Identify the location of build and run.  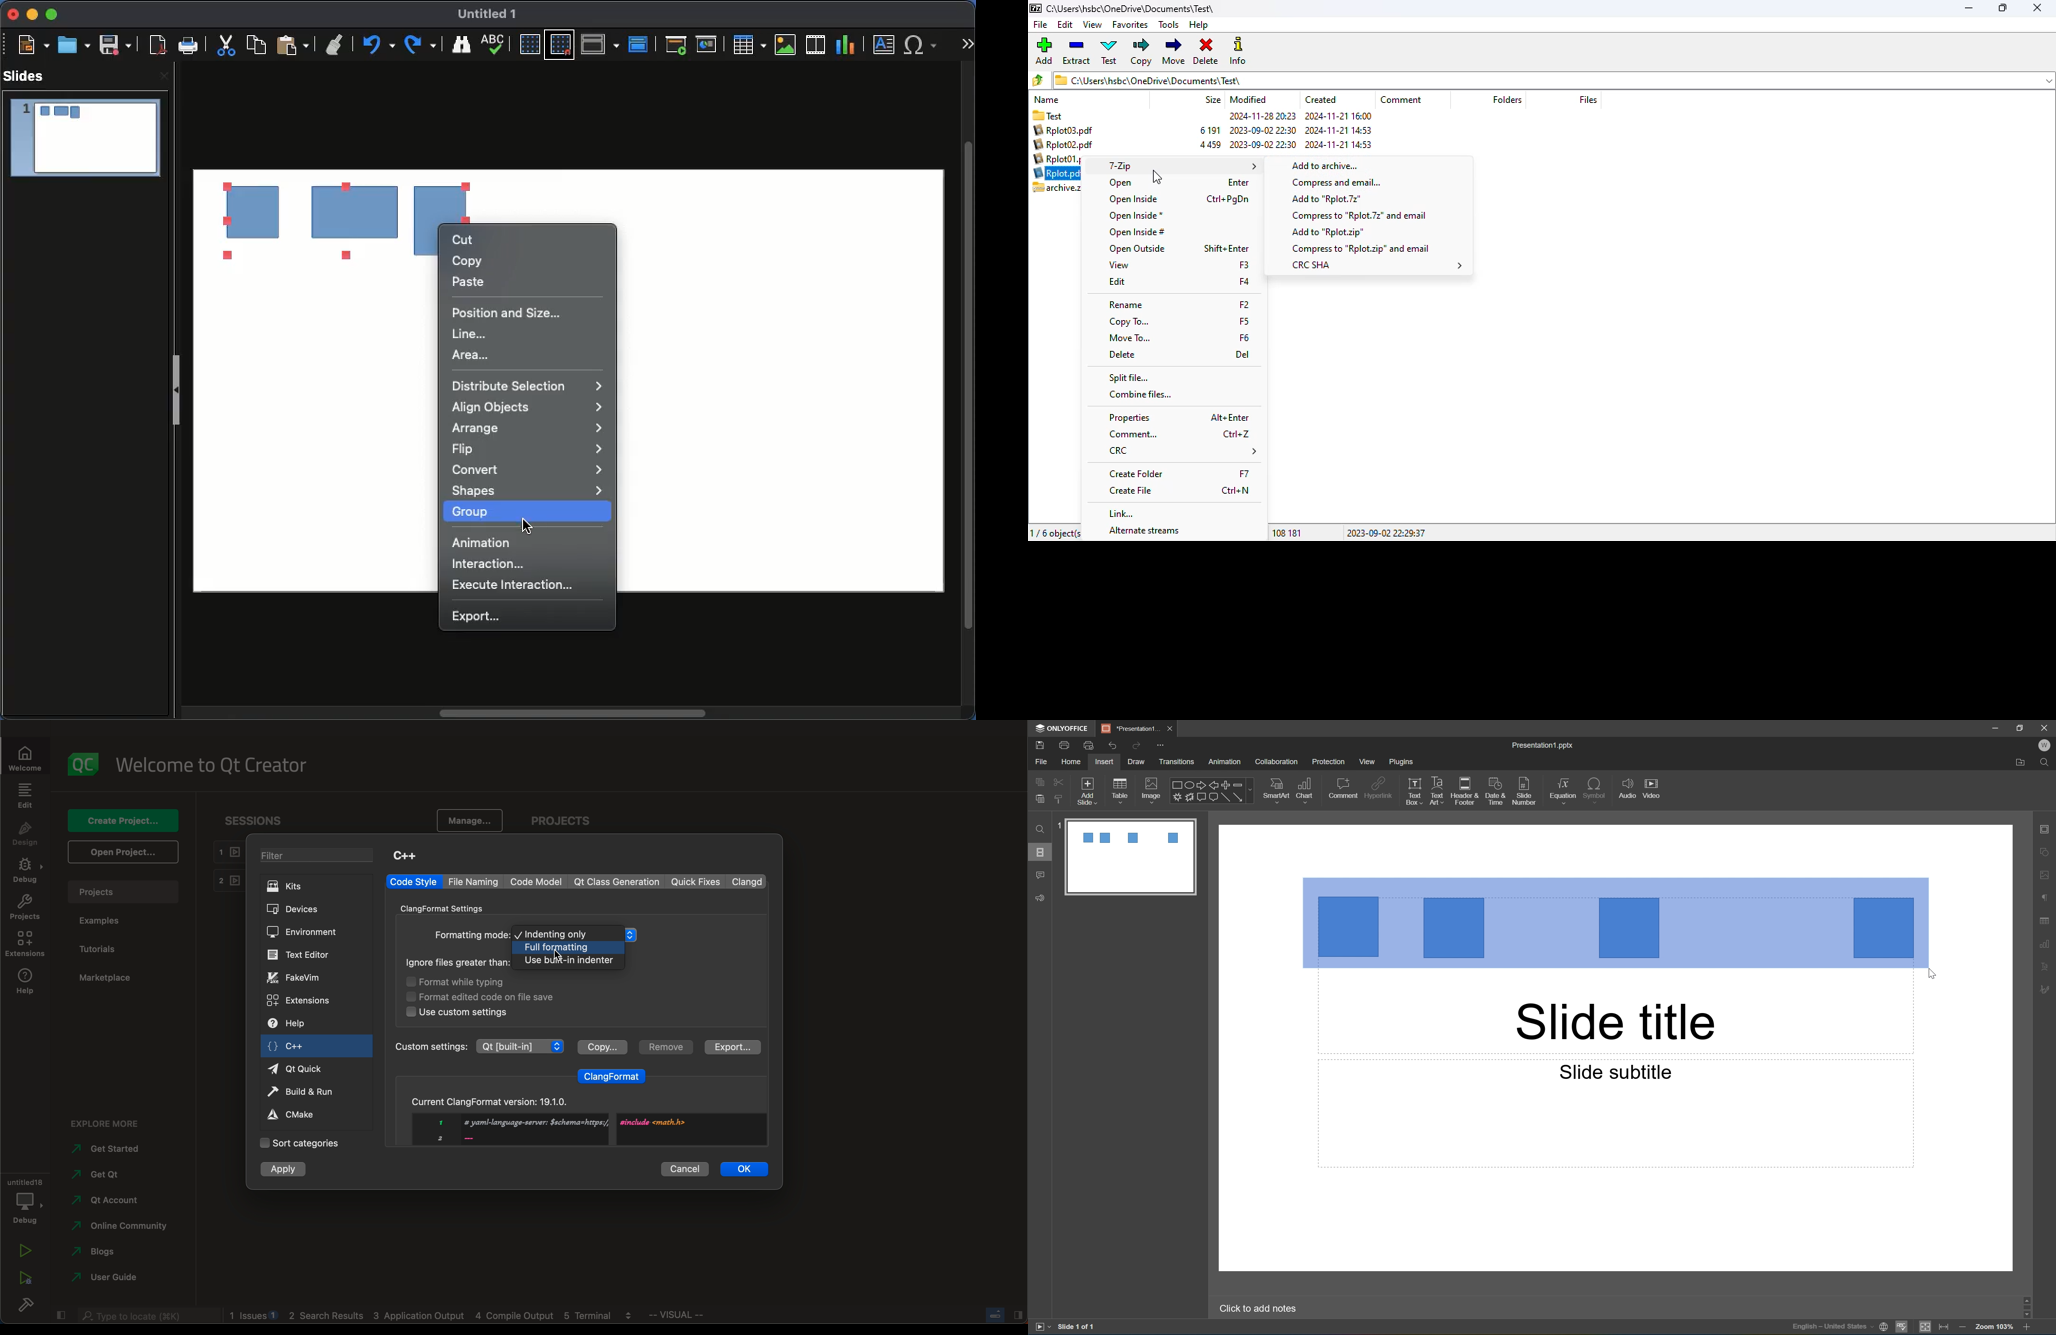
(304, 1093).